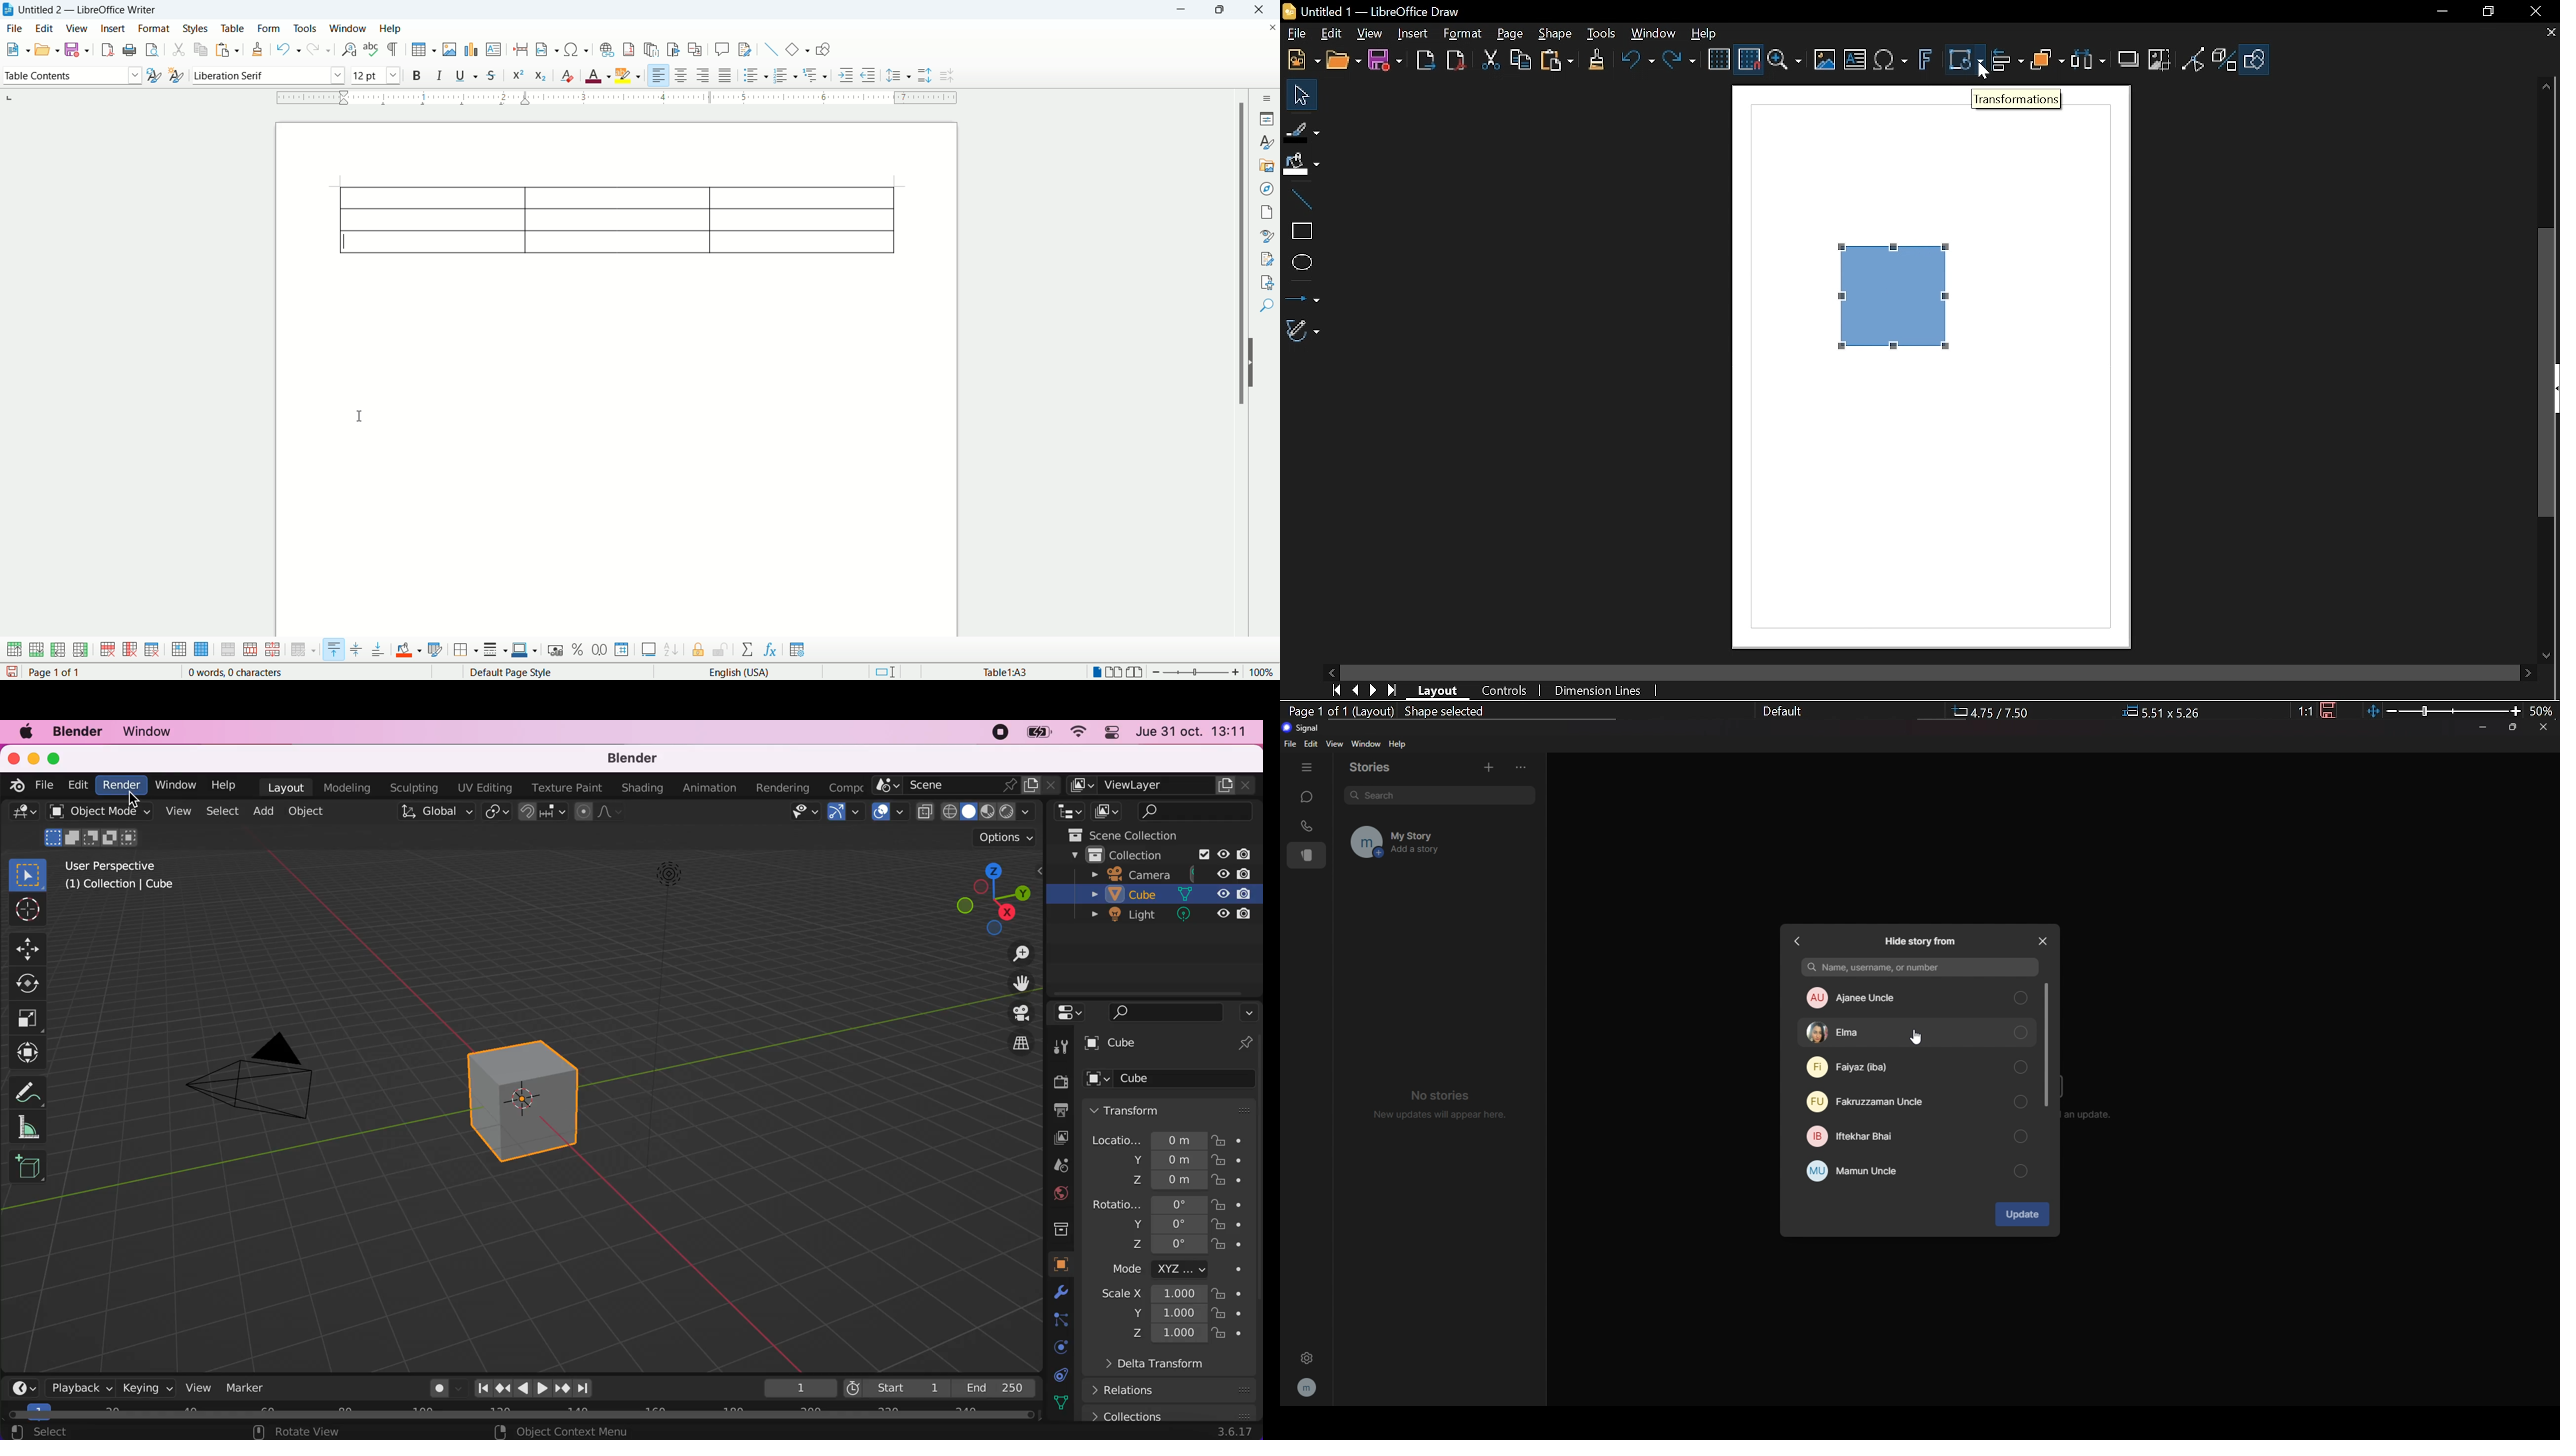 This screenshot has width=2576, height=1456. Describe the element at coordinates (42, 784) in the screenshot. I see `file` at that location.